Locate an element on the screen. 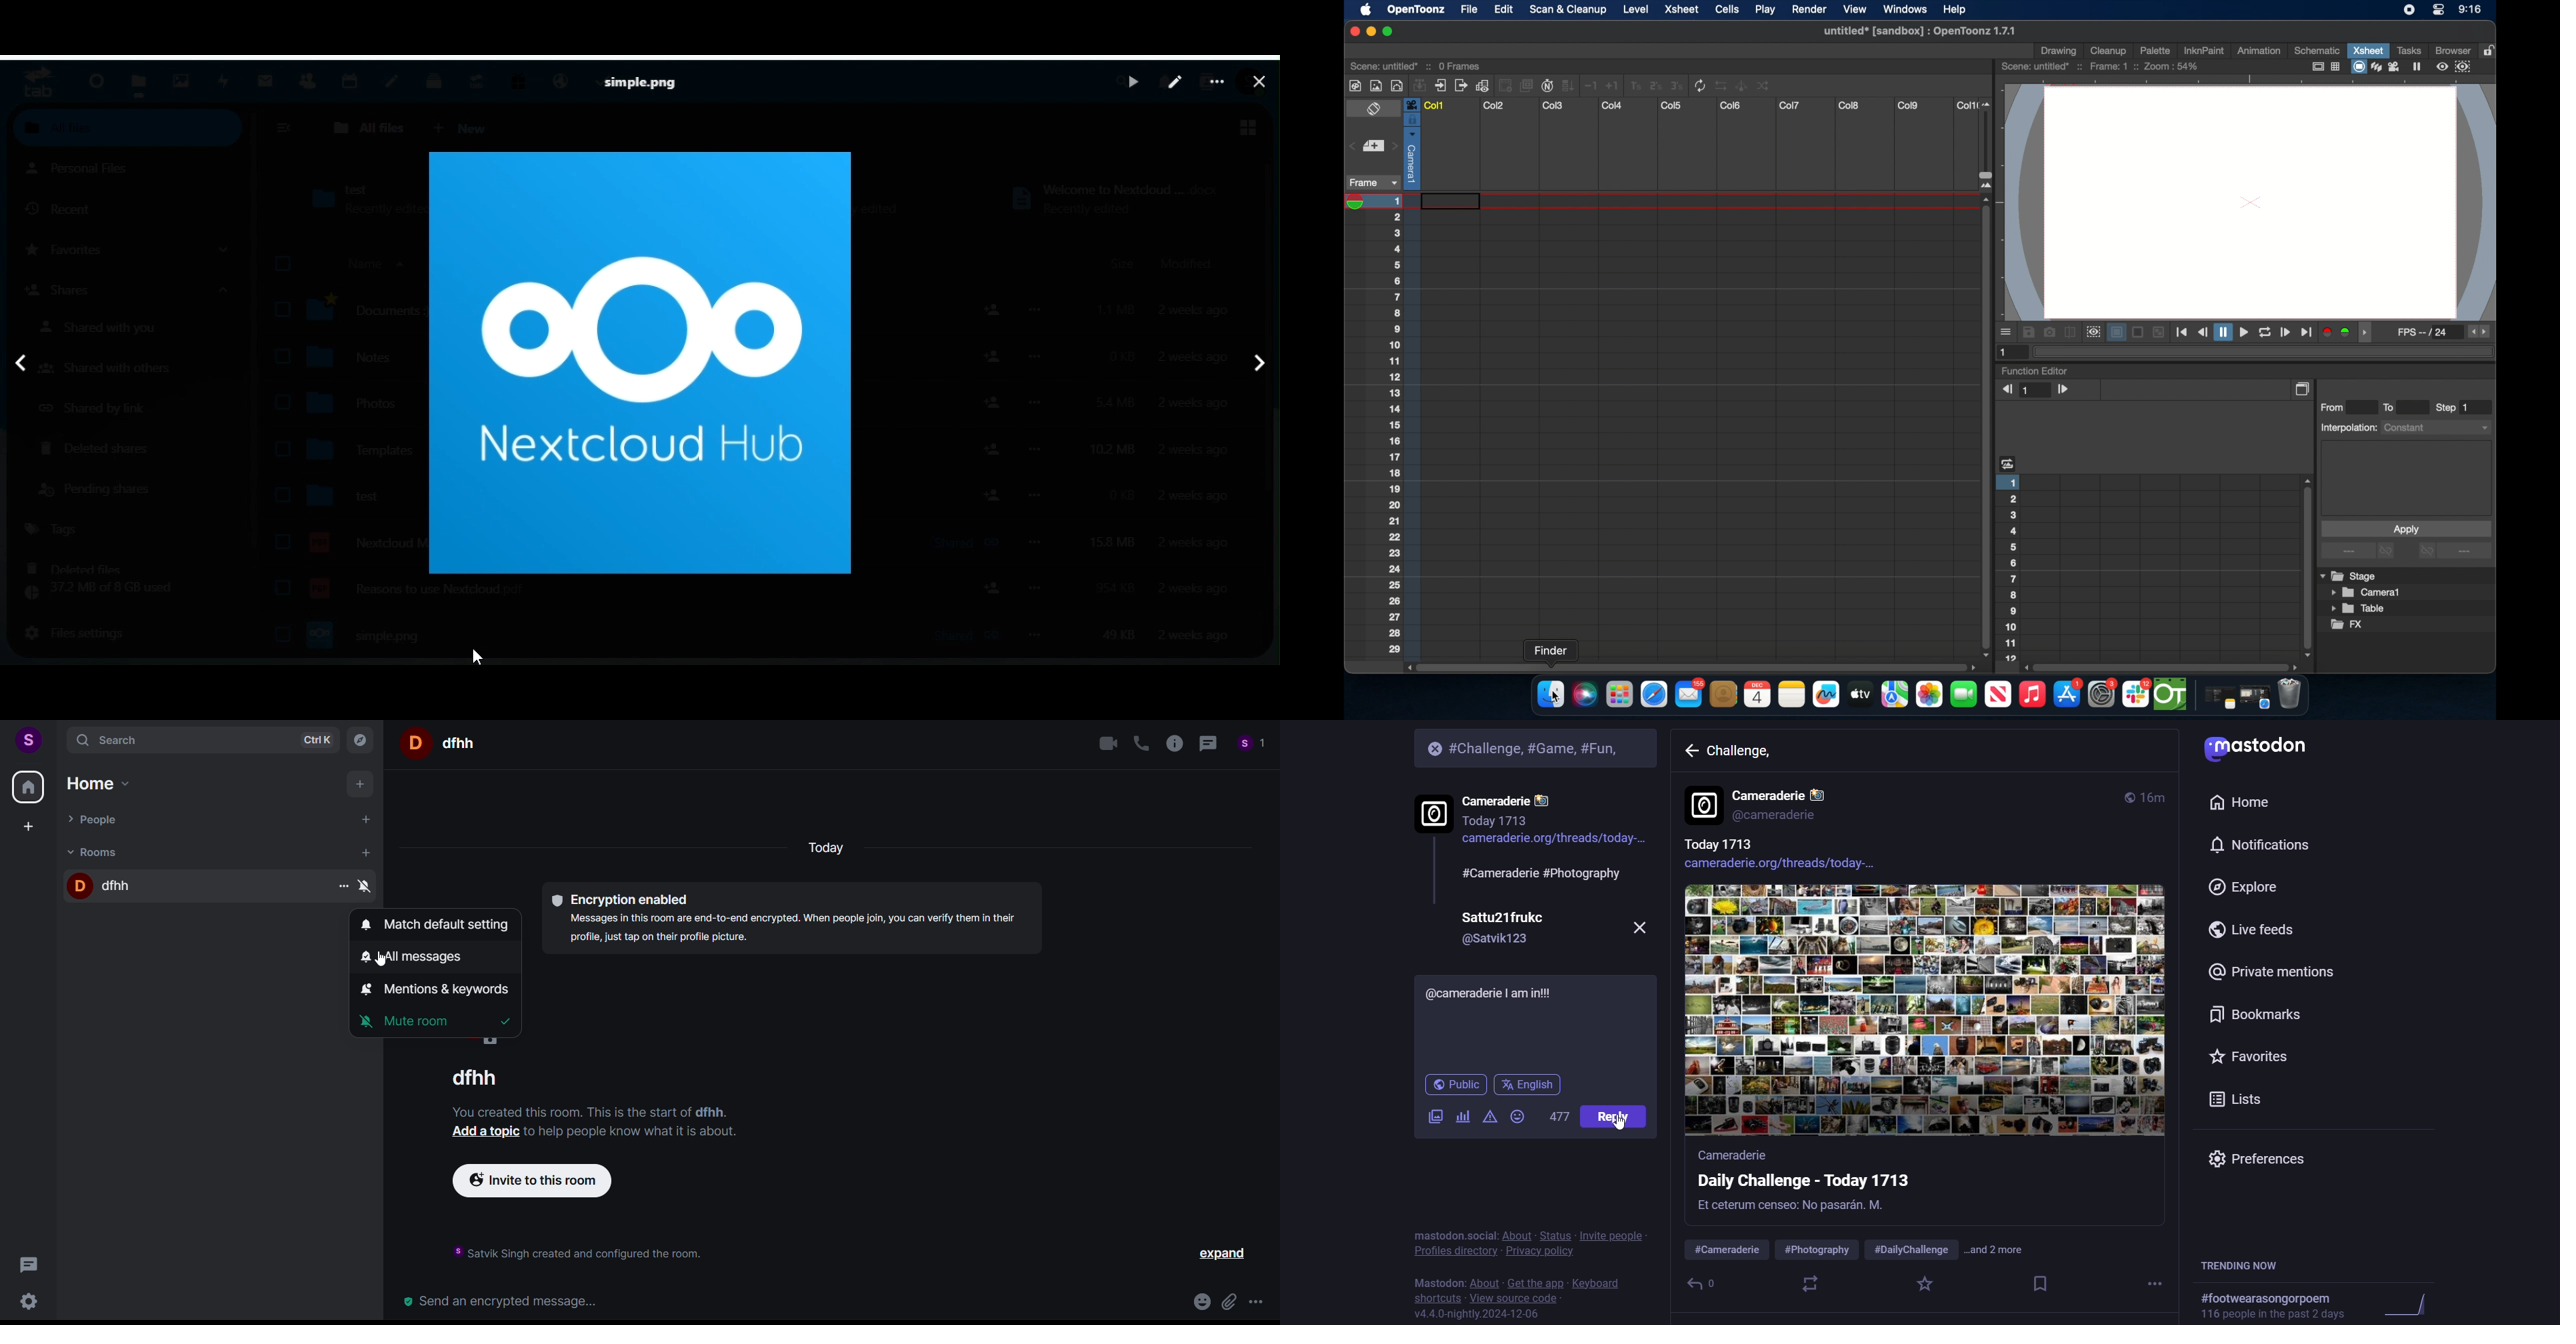  add is located at coordinates (359, 786).